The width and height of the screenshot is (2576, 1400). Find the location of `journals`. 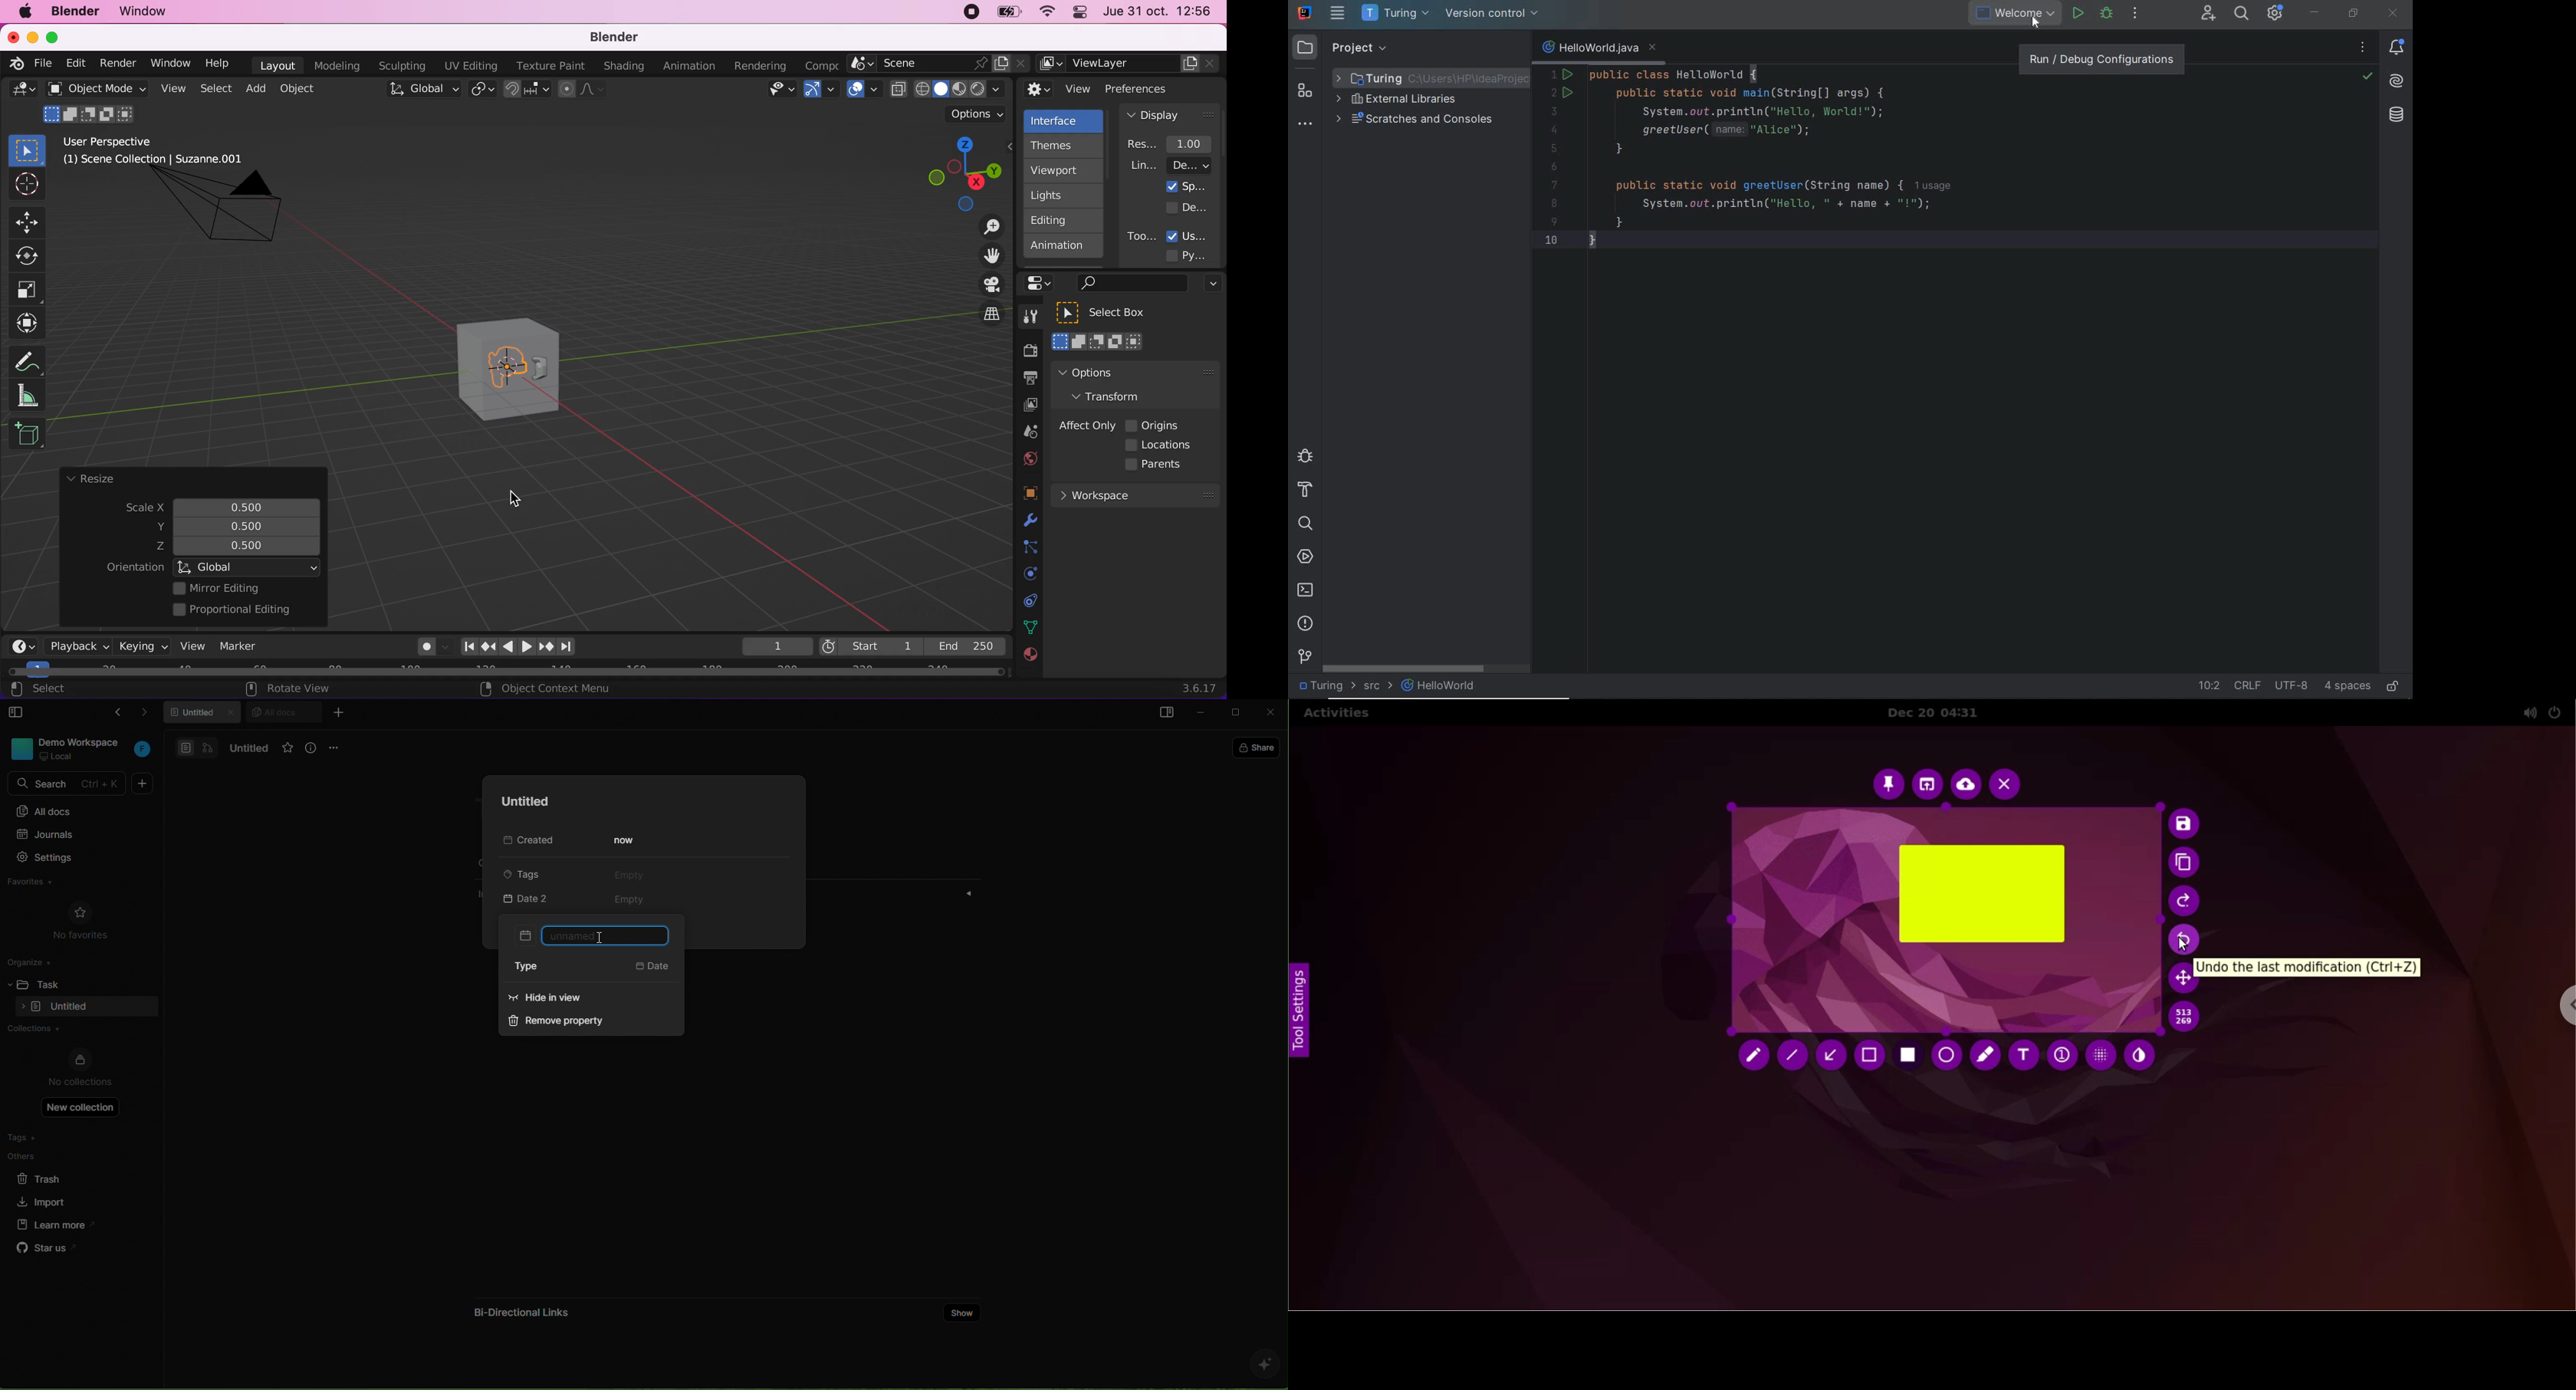

journals is located at coordinates (72, 836).